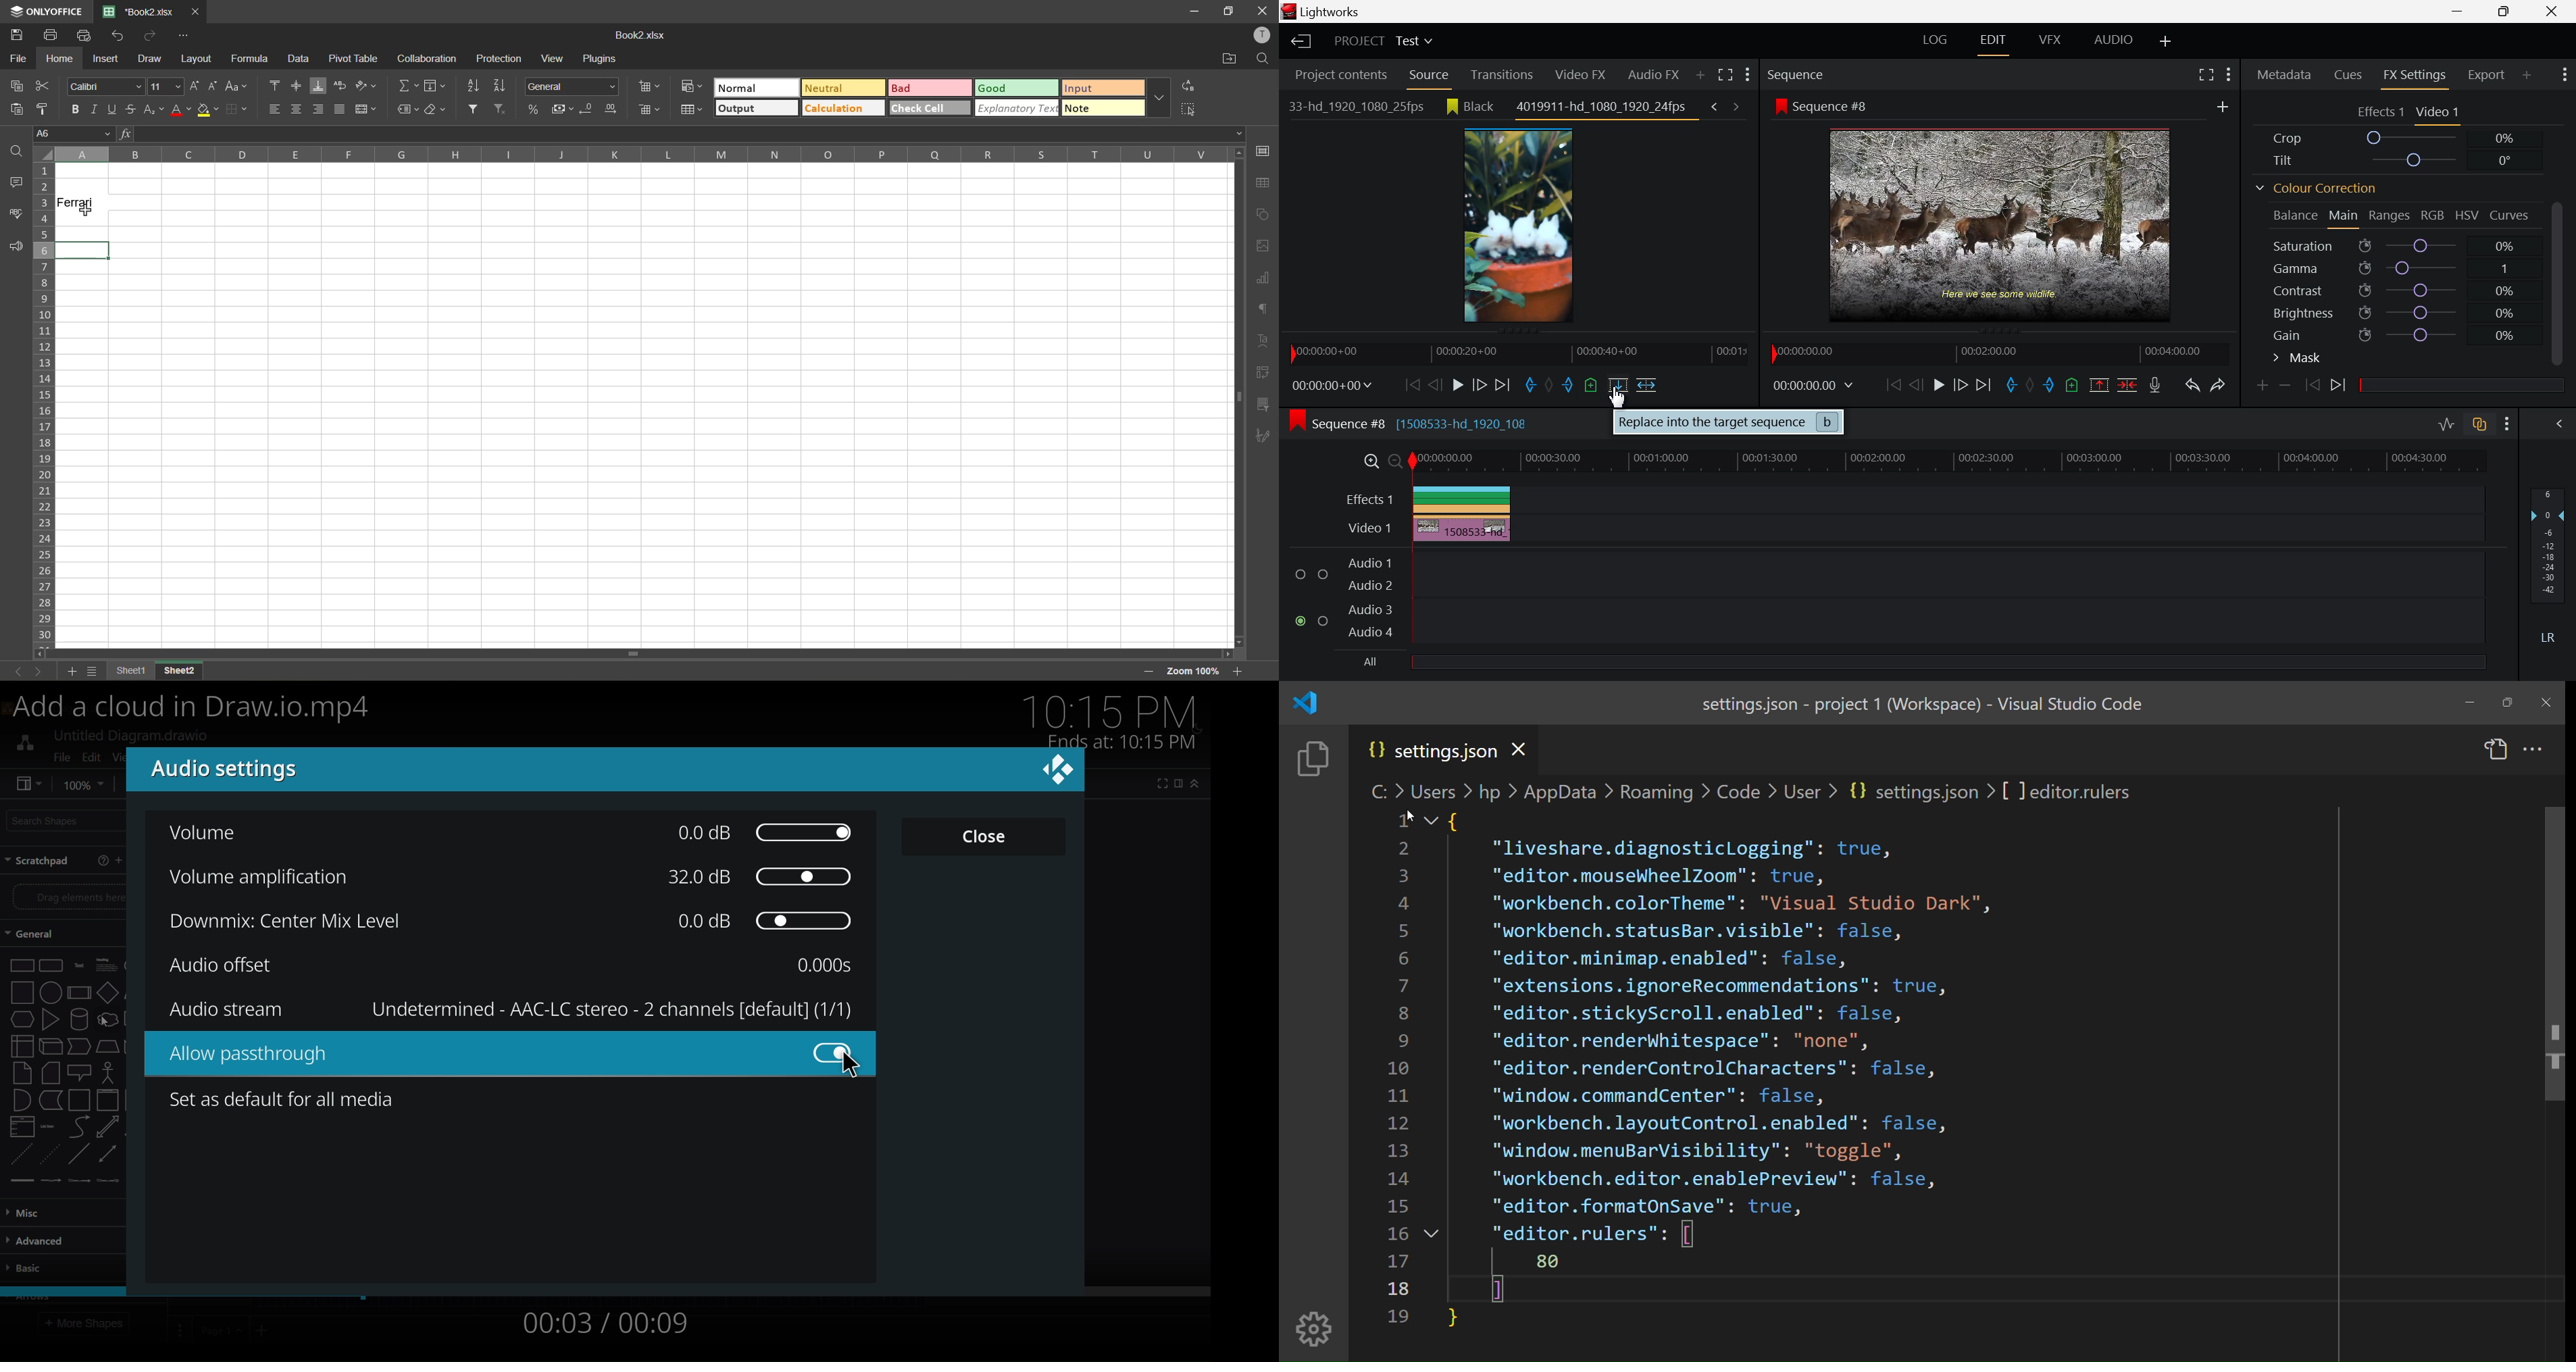 The image size is (2576, 1372). What do you see at coordinates (2050, 39) in the screenshot?
I see `VFX Layout` at bounding box center [2050, 39].